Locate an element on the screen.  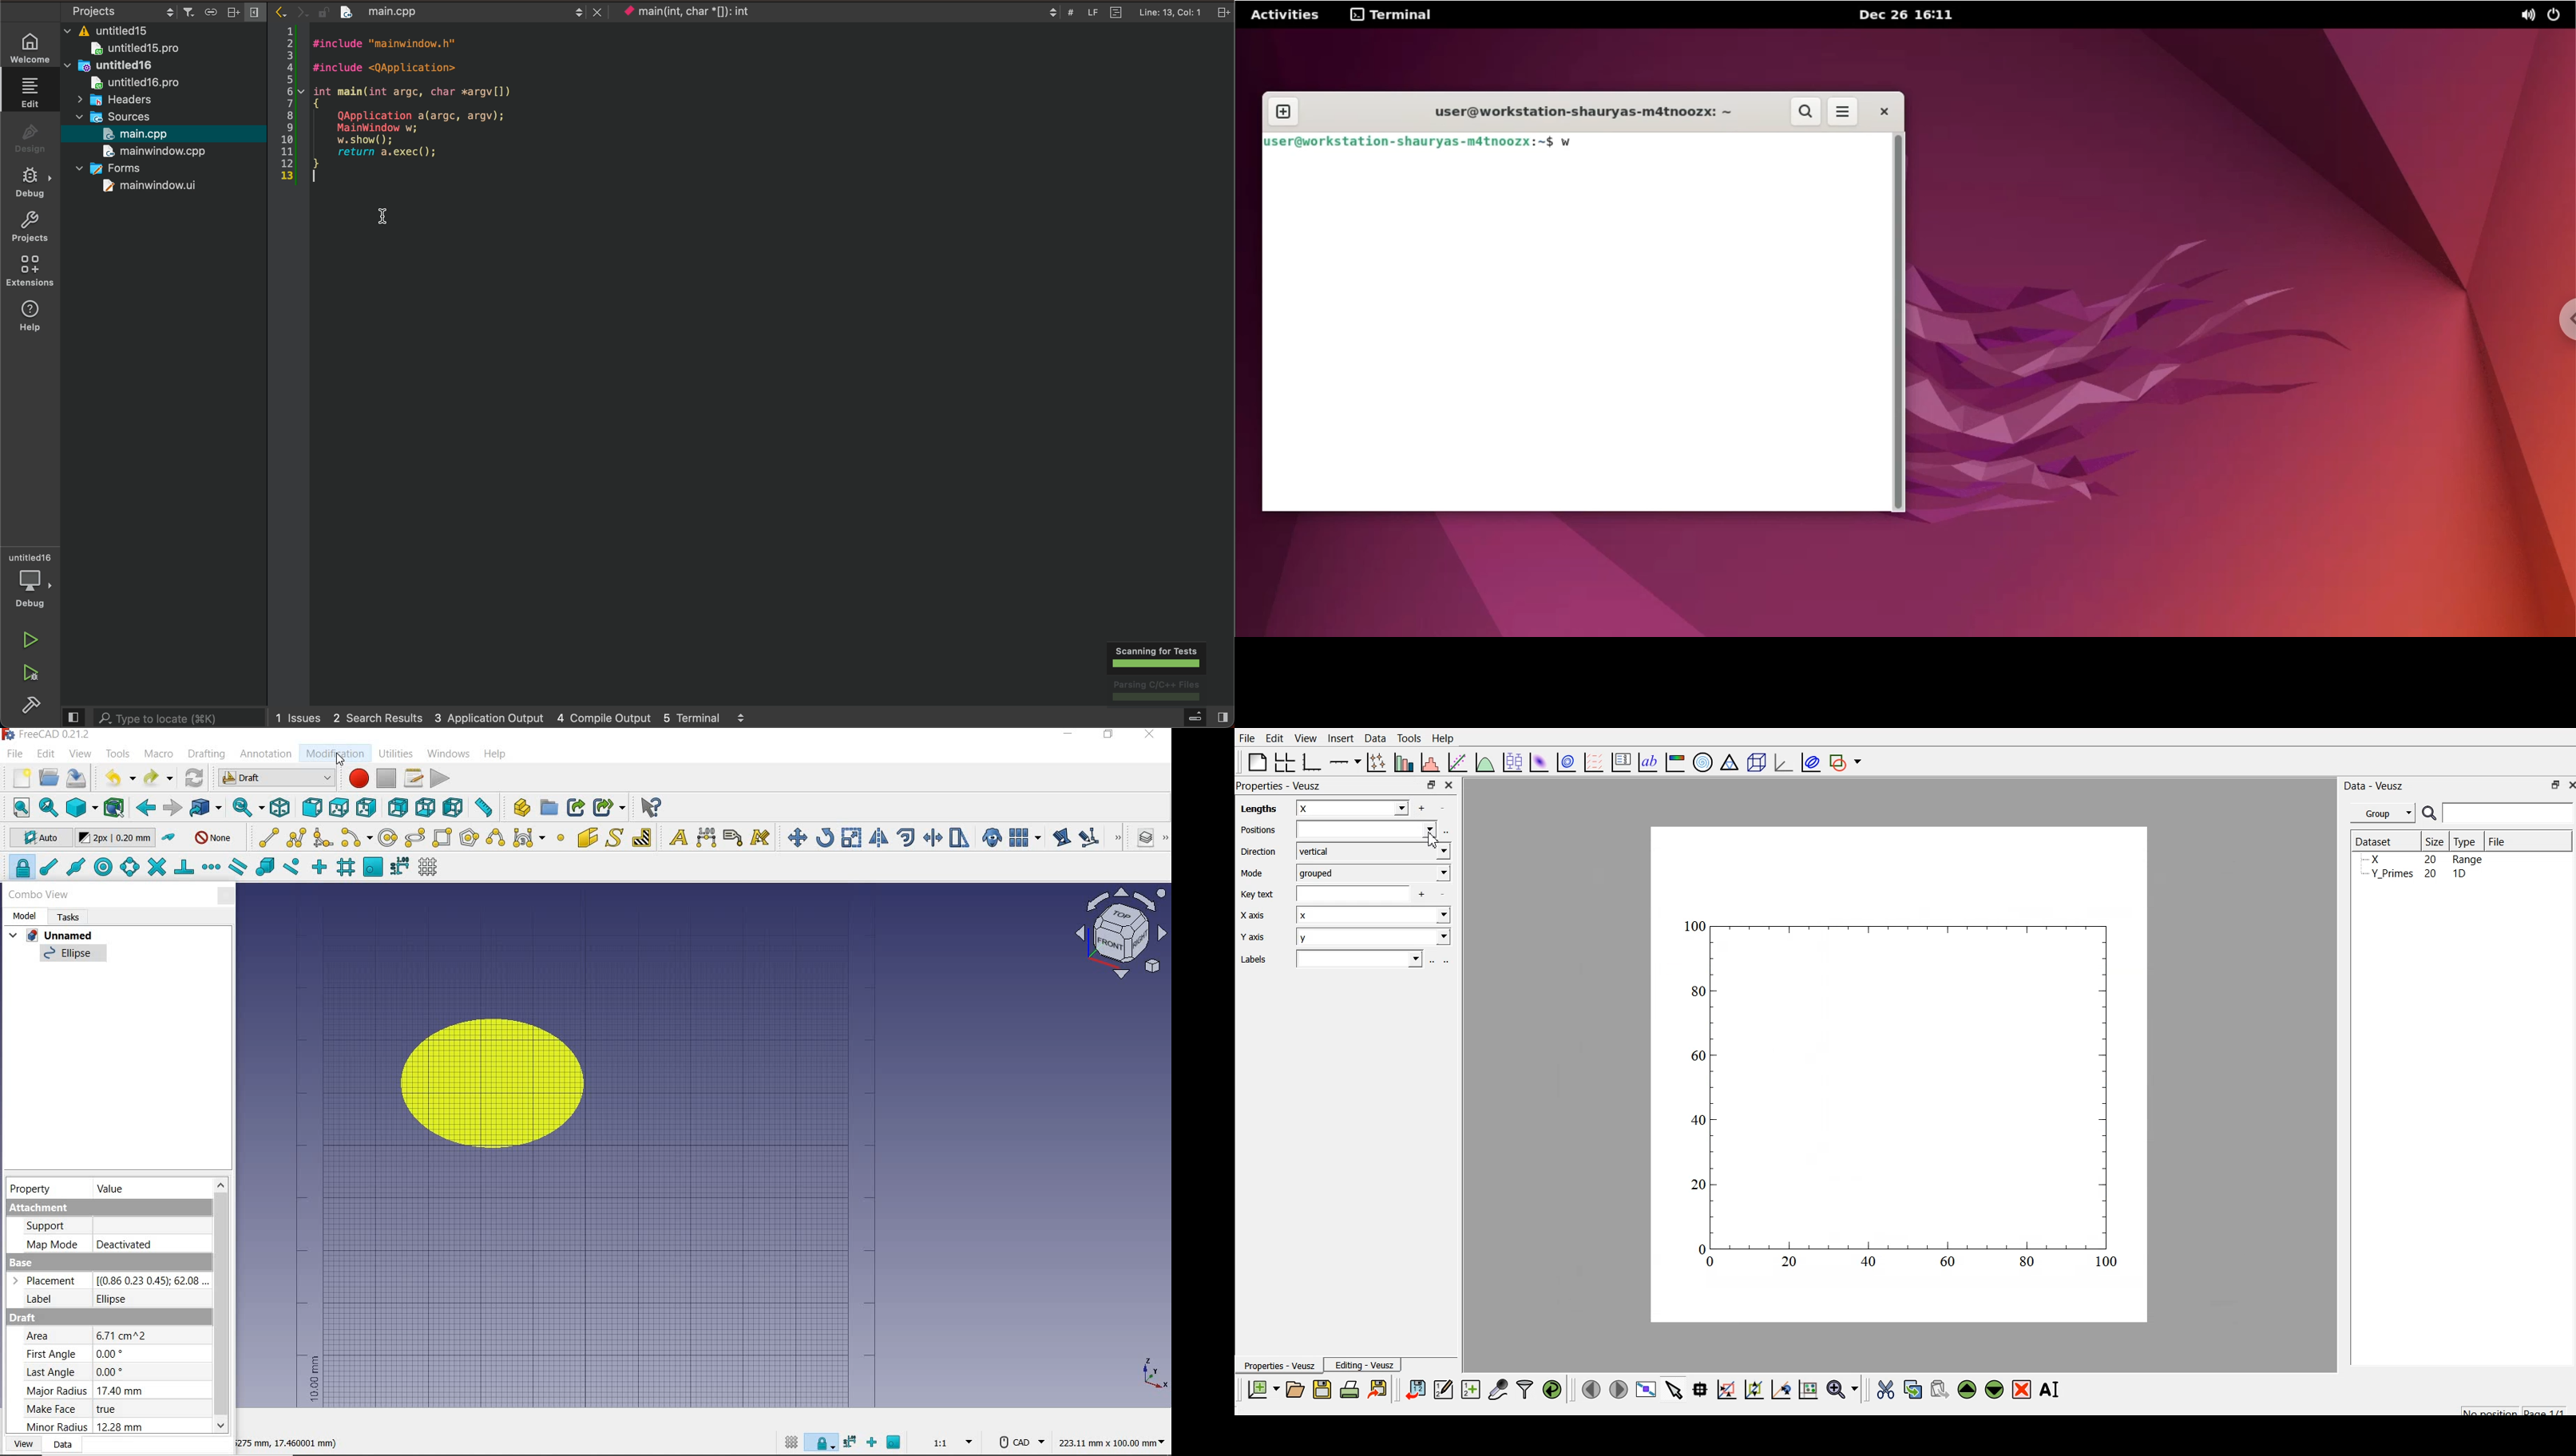
create part is located at coordinates (519, 807).